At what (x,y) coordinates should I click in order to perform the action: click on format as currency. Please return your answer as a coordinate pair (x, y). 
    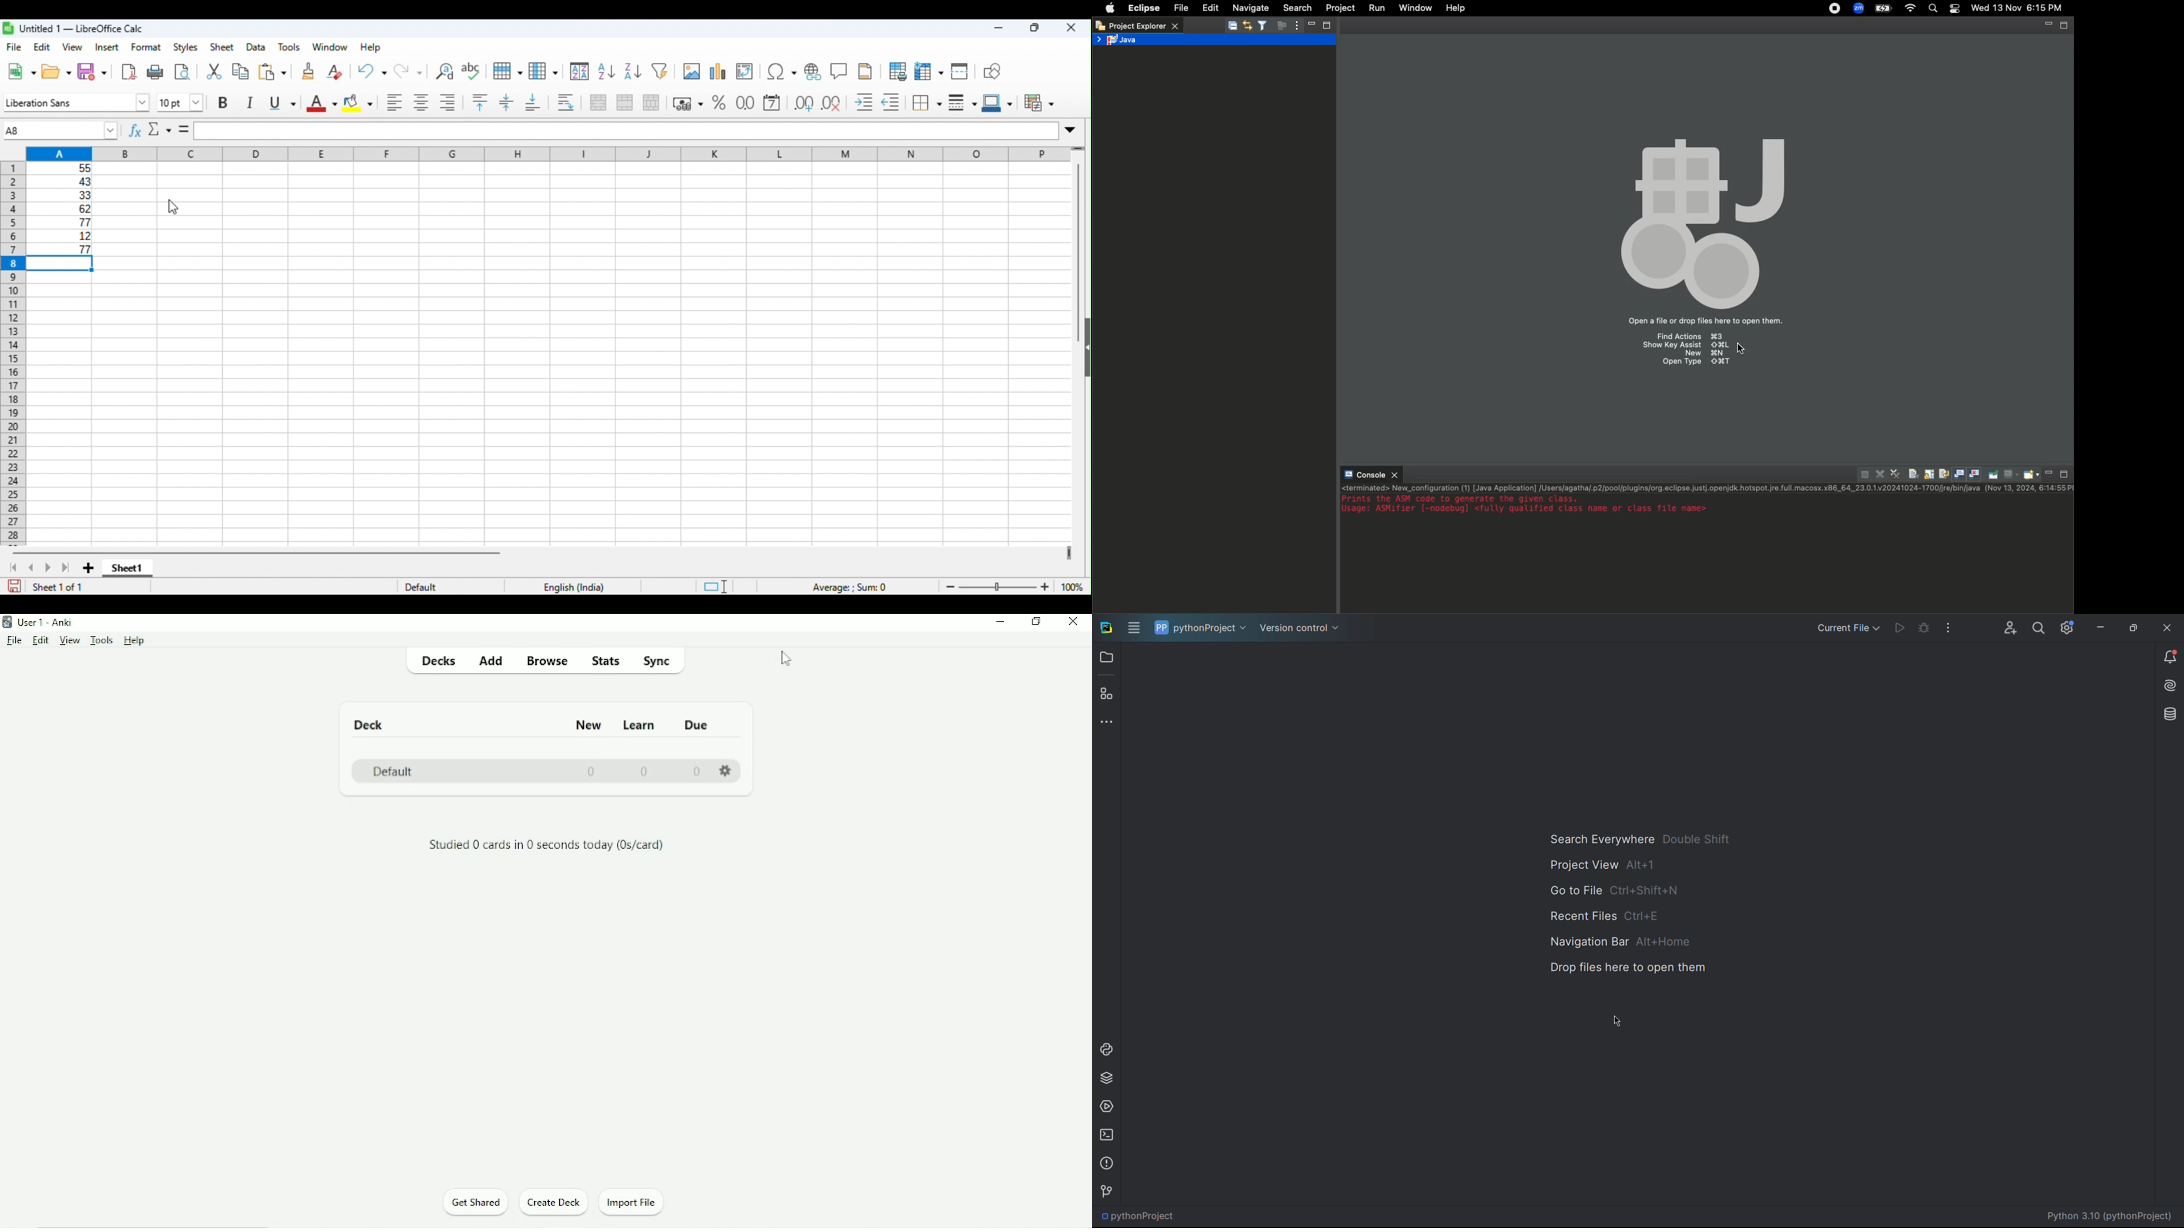
    Looking at the image, I should click on (688, 103).